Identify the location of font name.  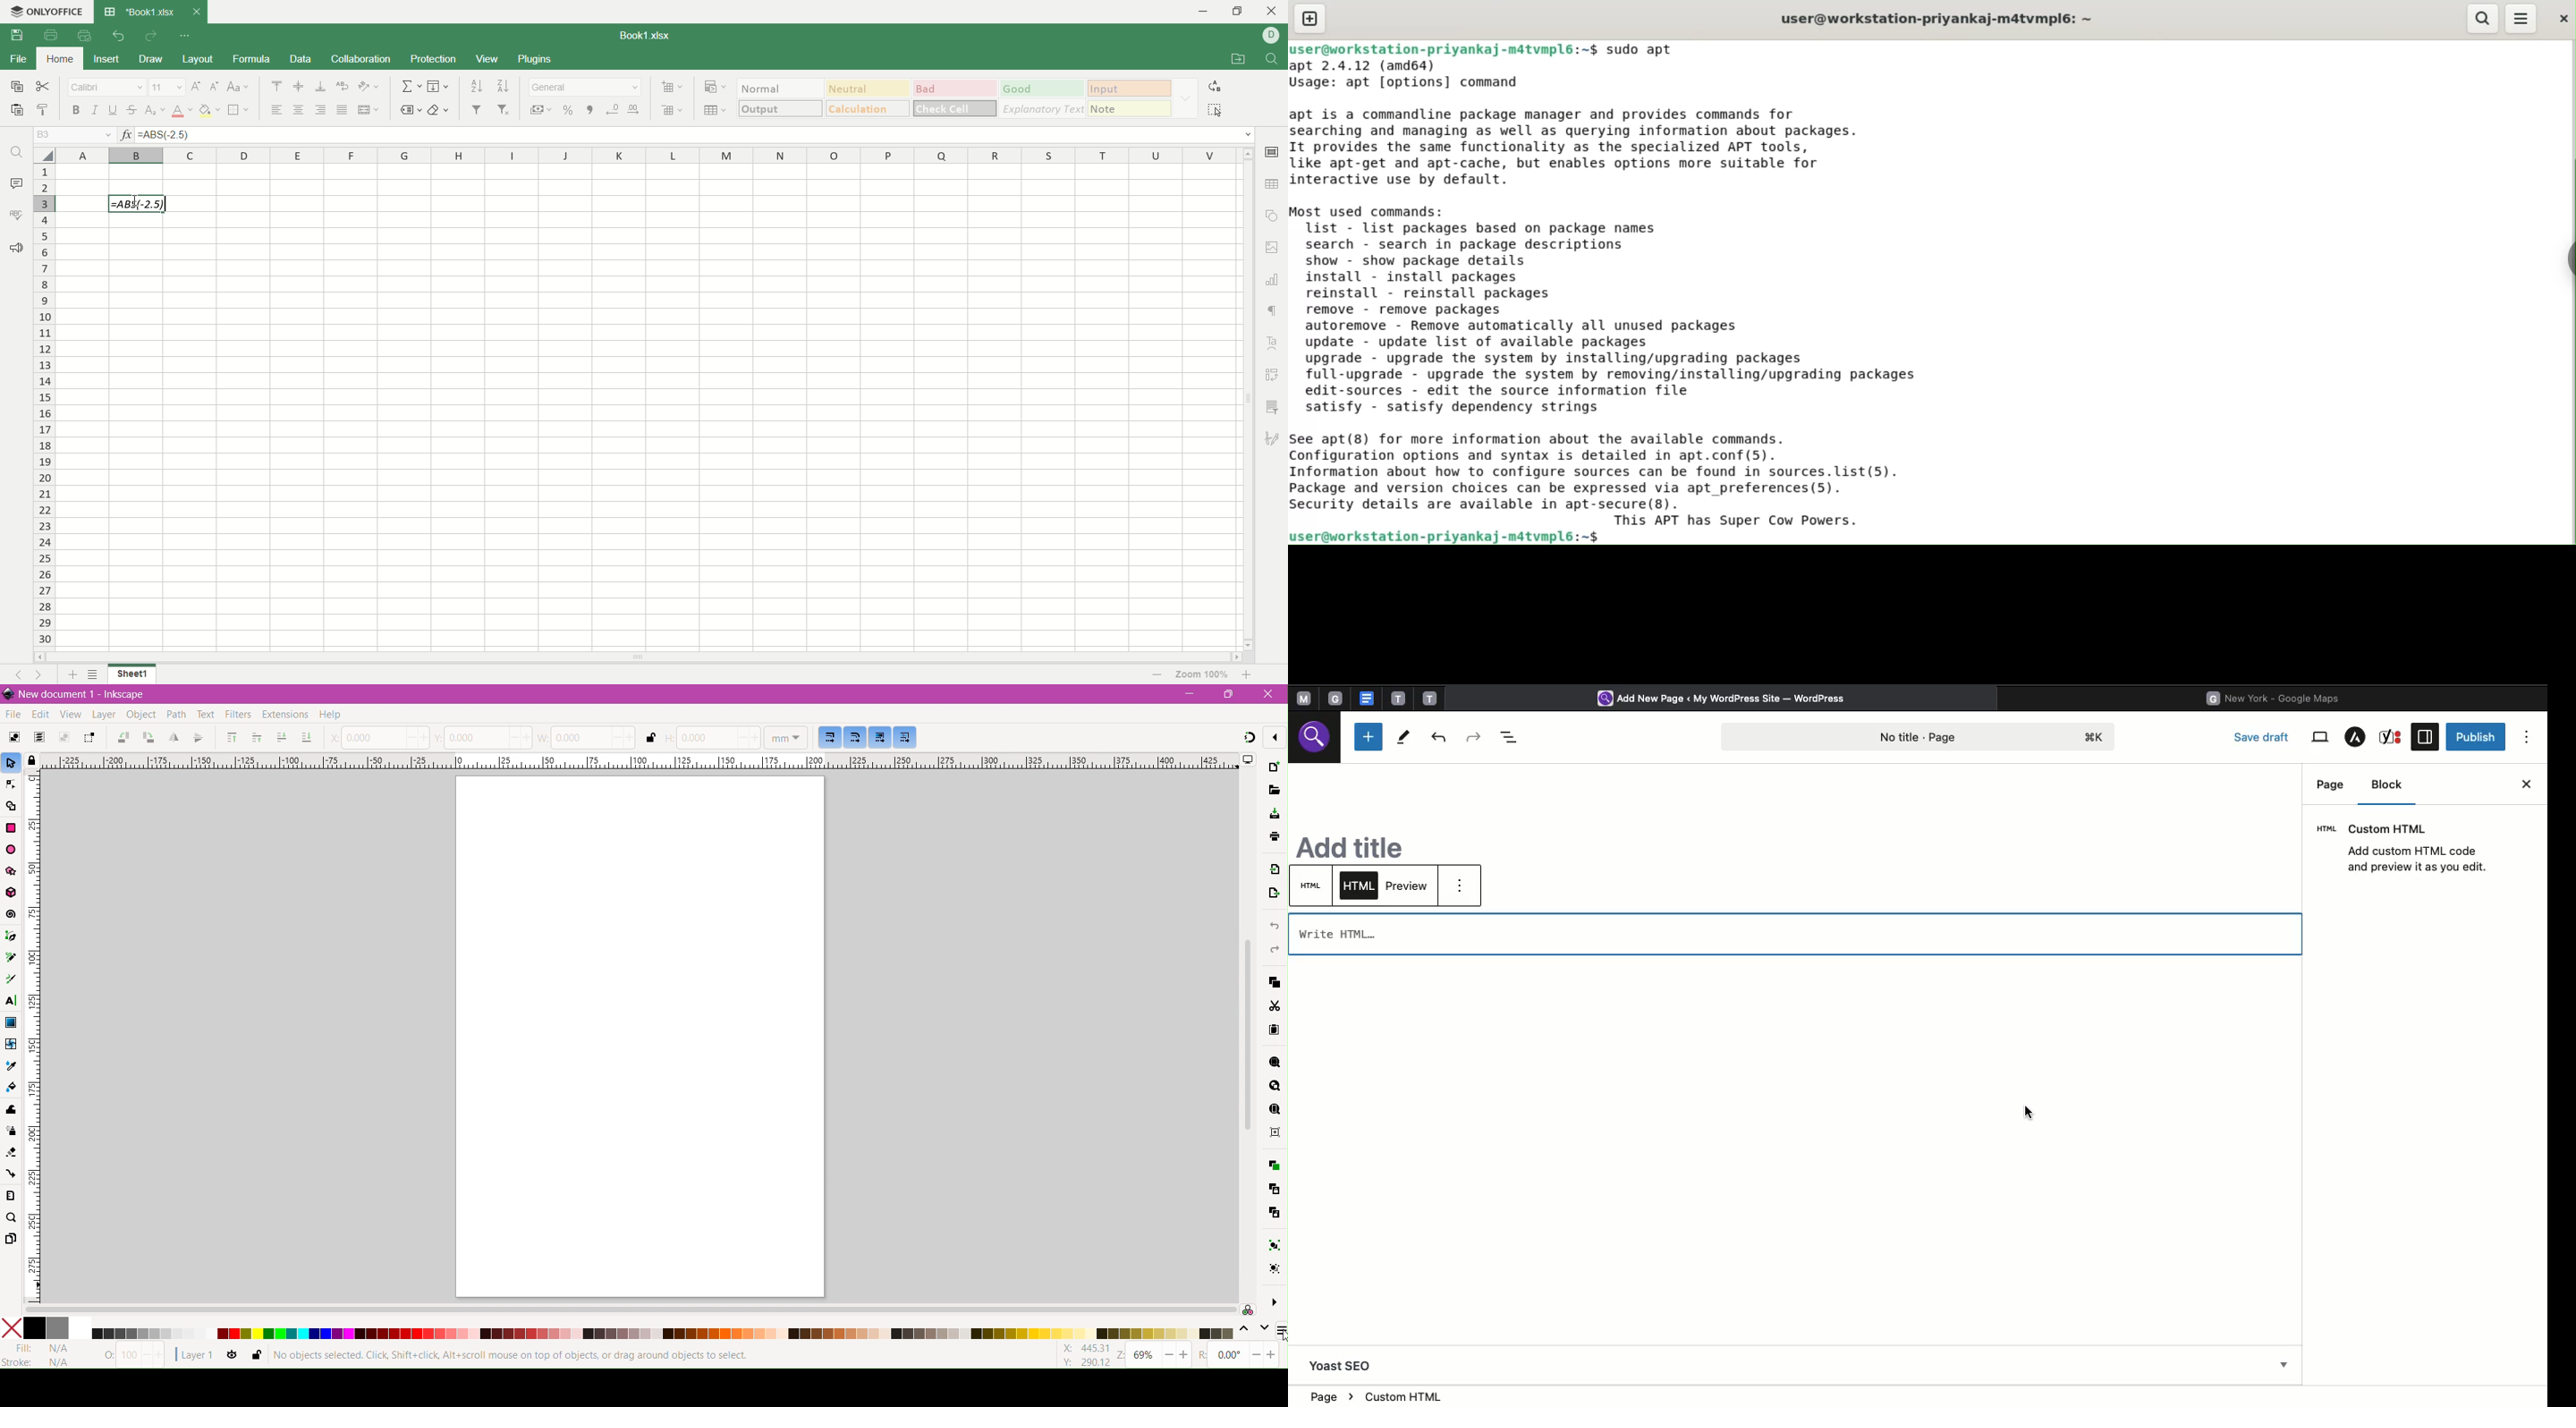
(109, 86).